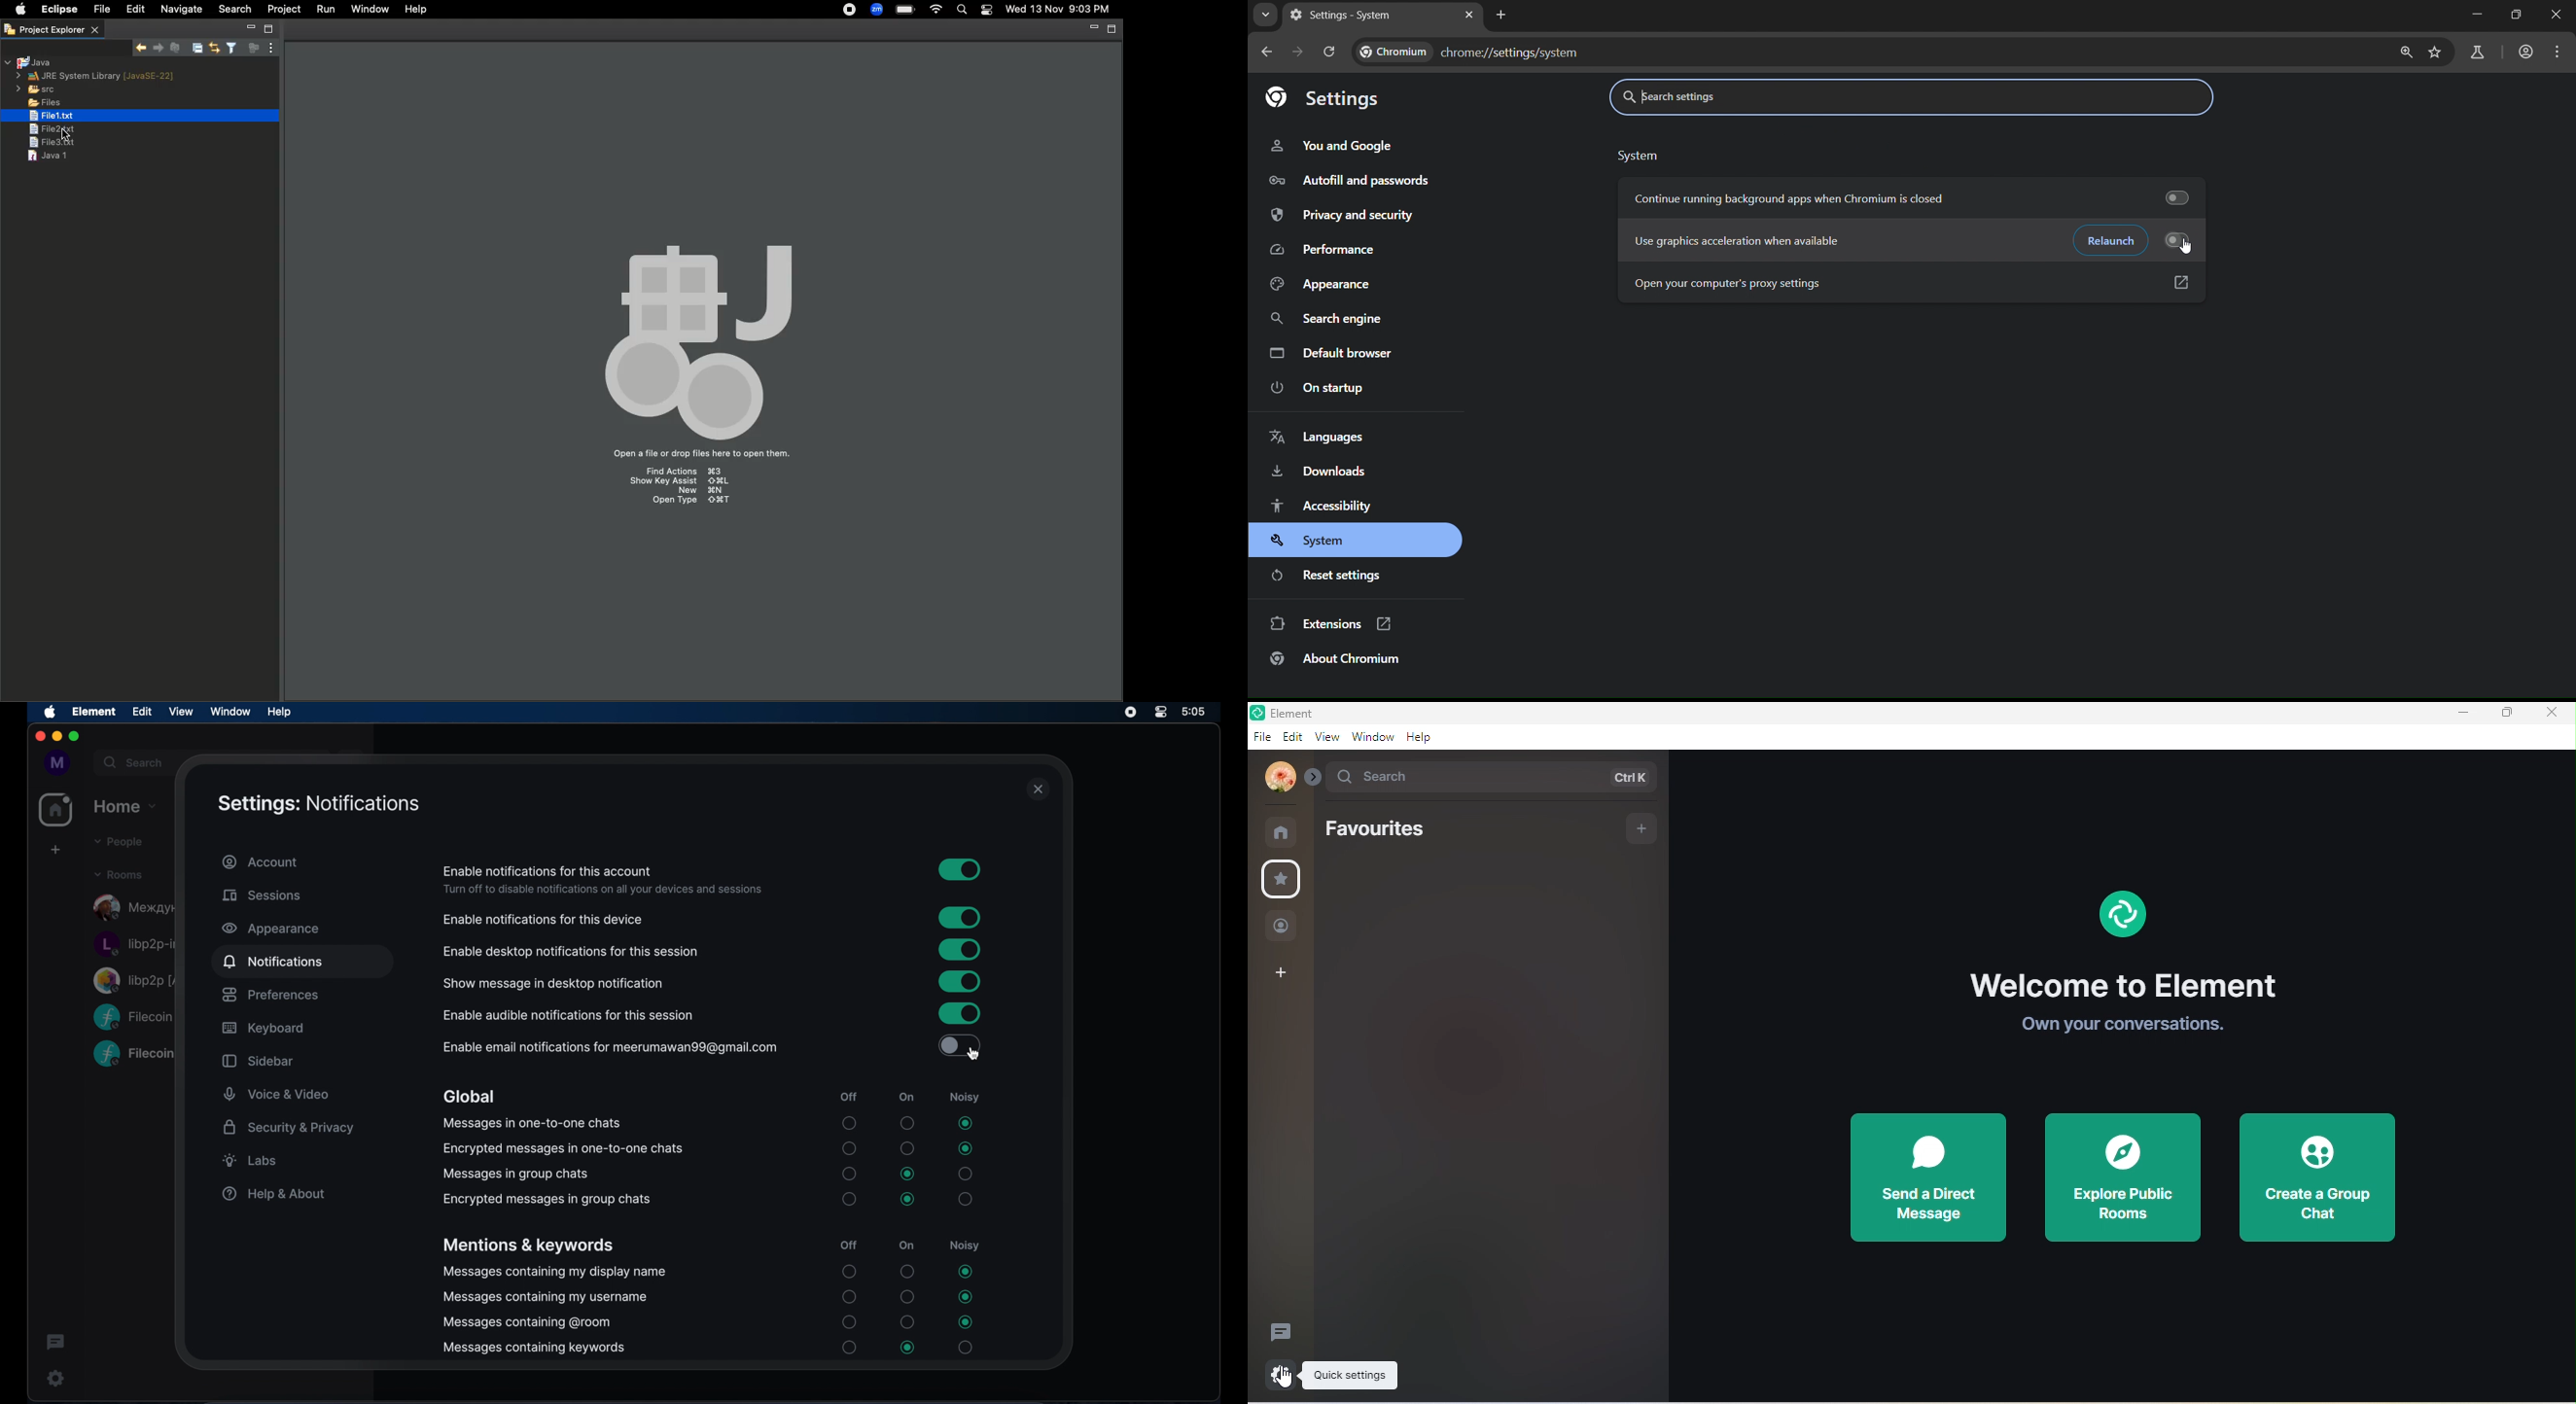 This screenshot has width=2576, height=1428. I want to click on Open a file or drop files here, so click(700, 455).